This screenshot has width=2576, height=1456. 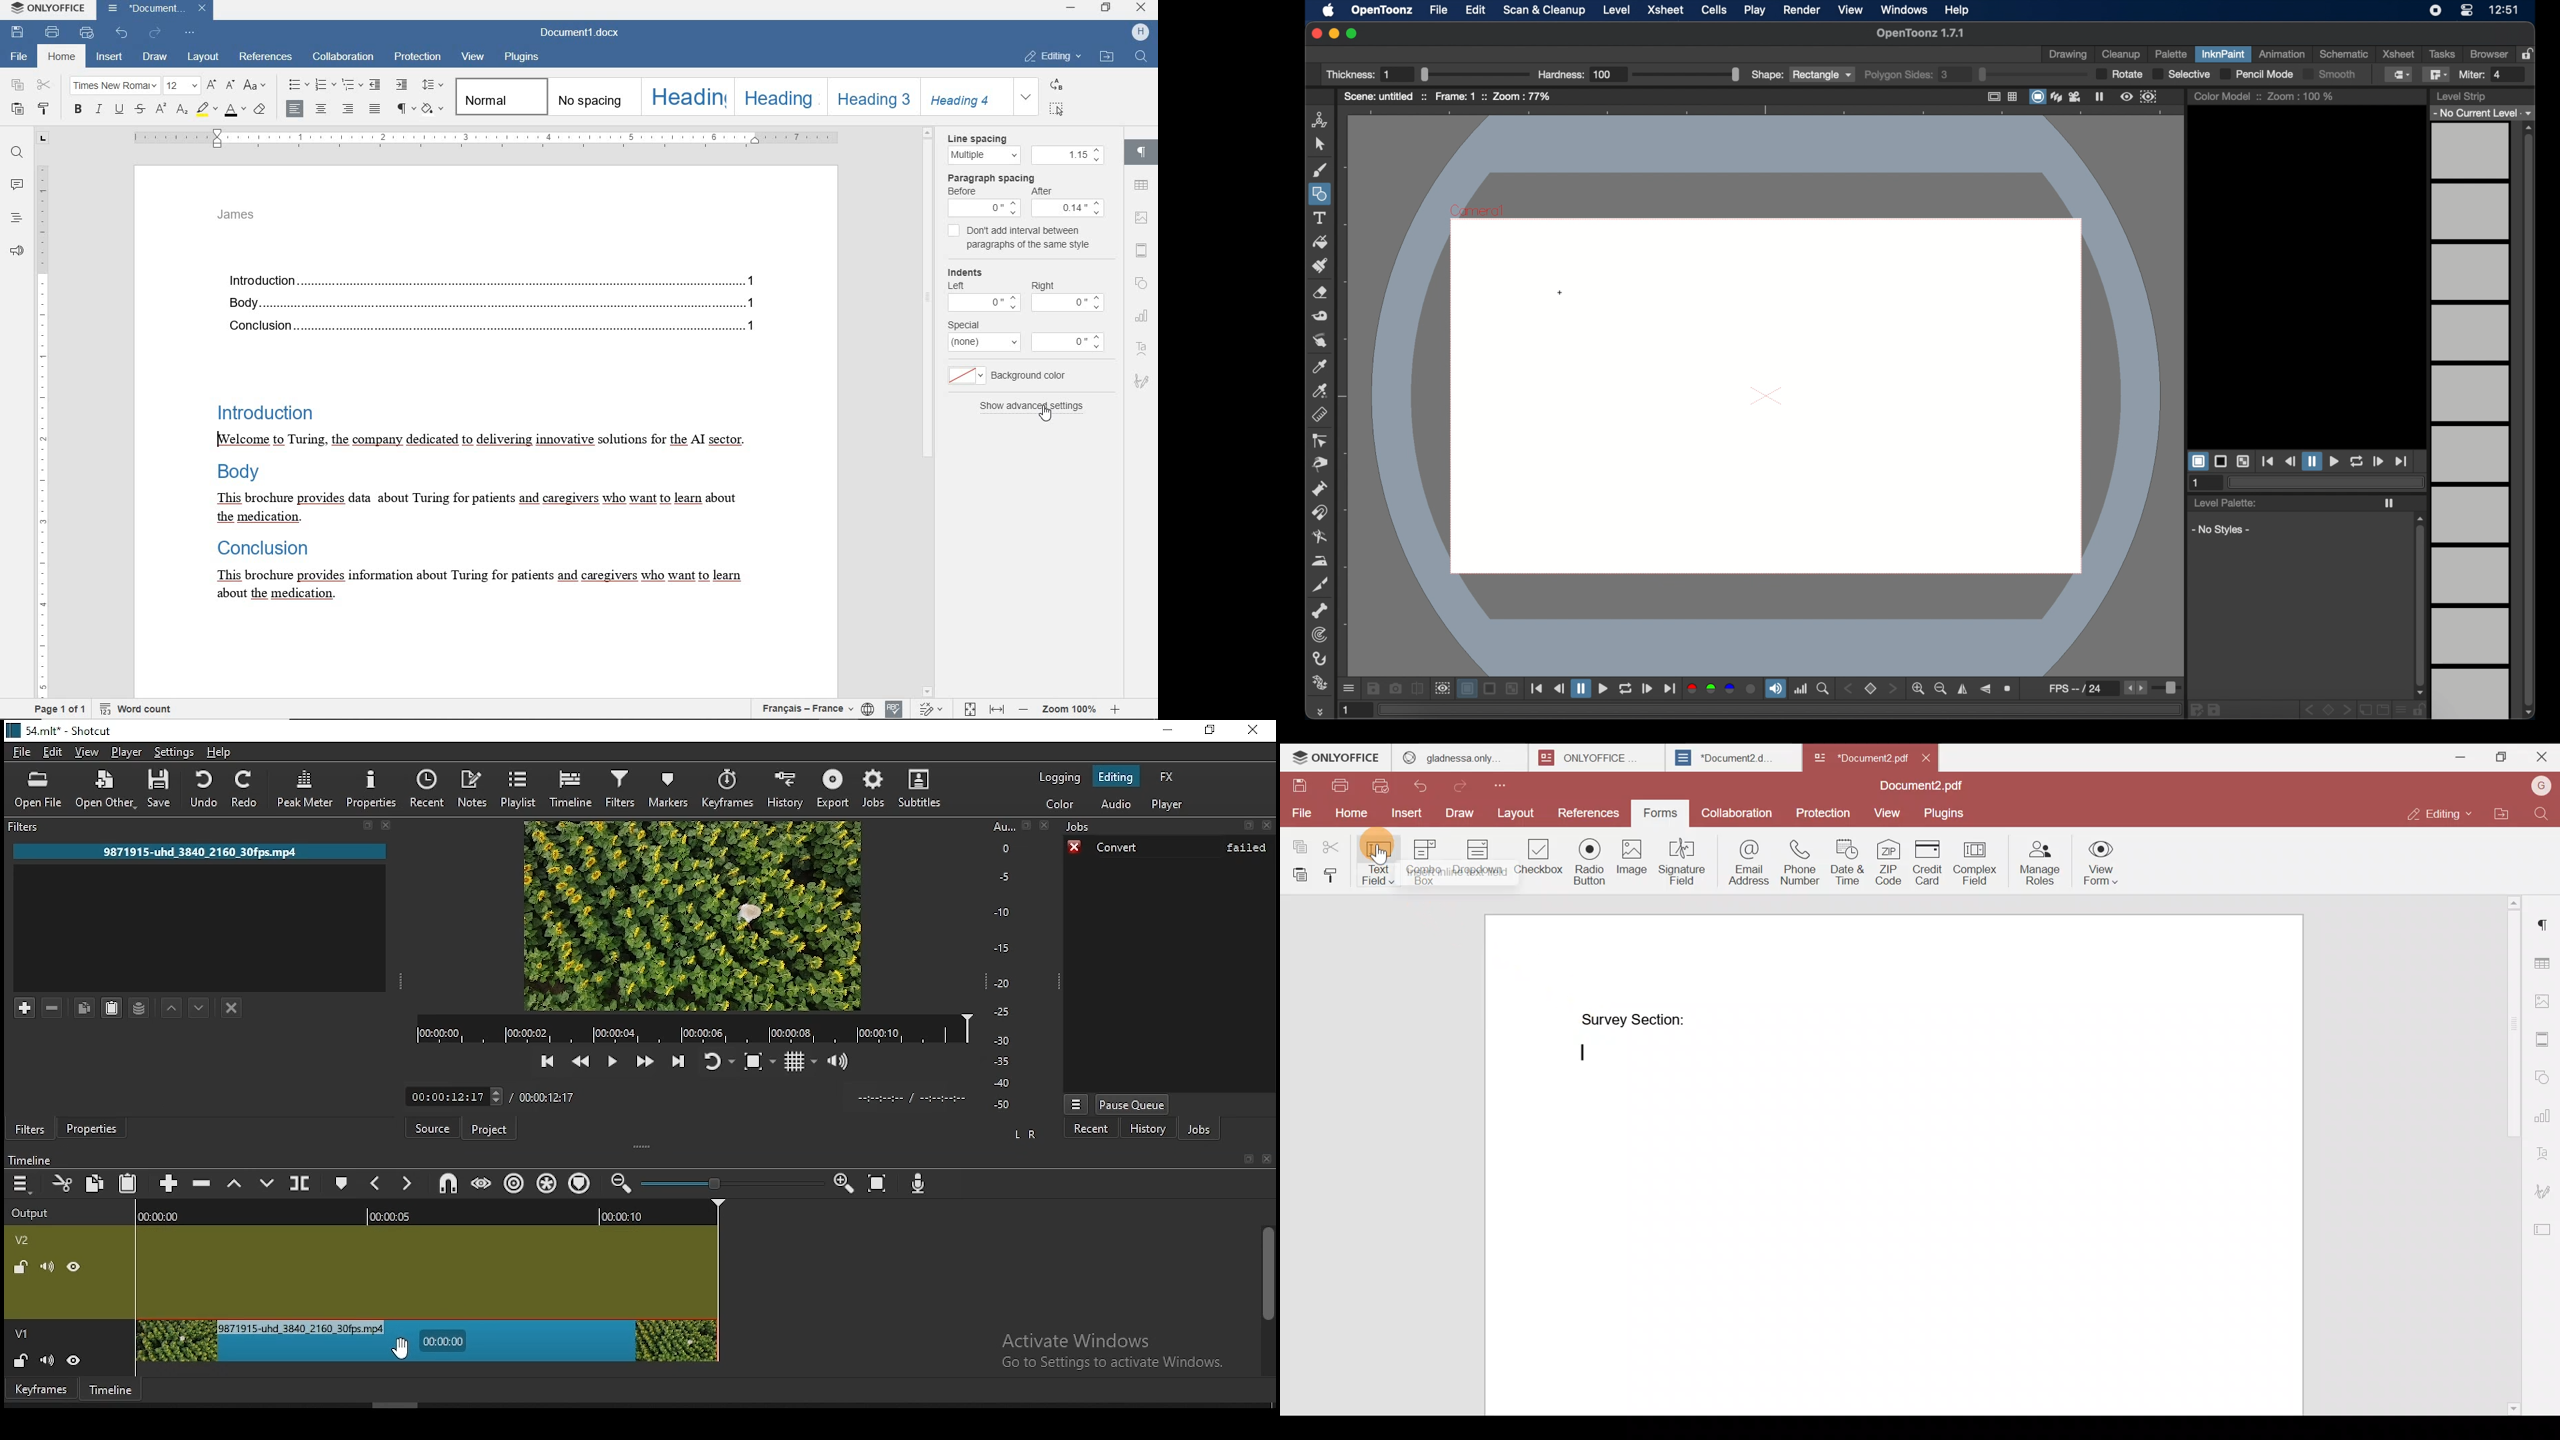 What do you see at coordinates (582, 1062) in the screenshot?
I see `play quickly backwards` at bounding box center [582, 1062].